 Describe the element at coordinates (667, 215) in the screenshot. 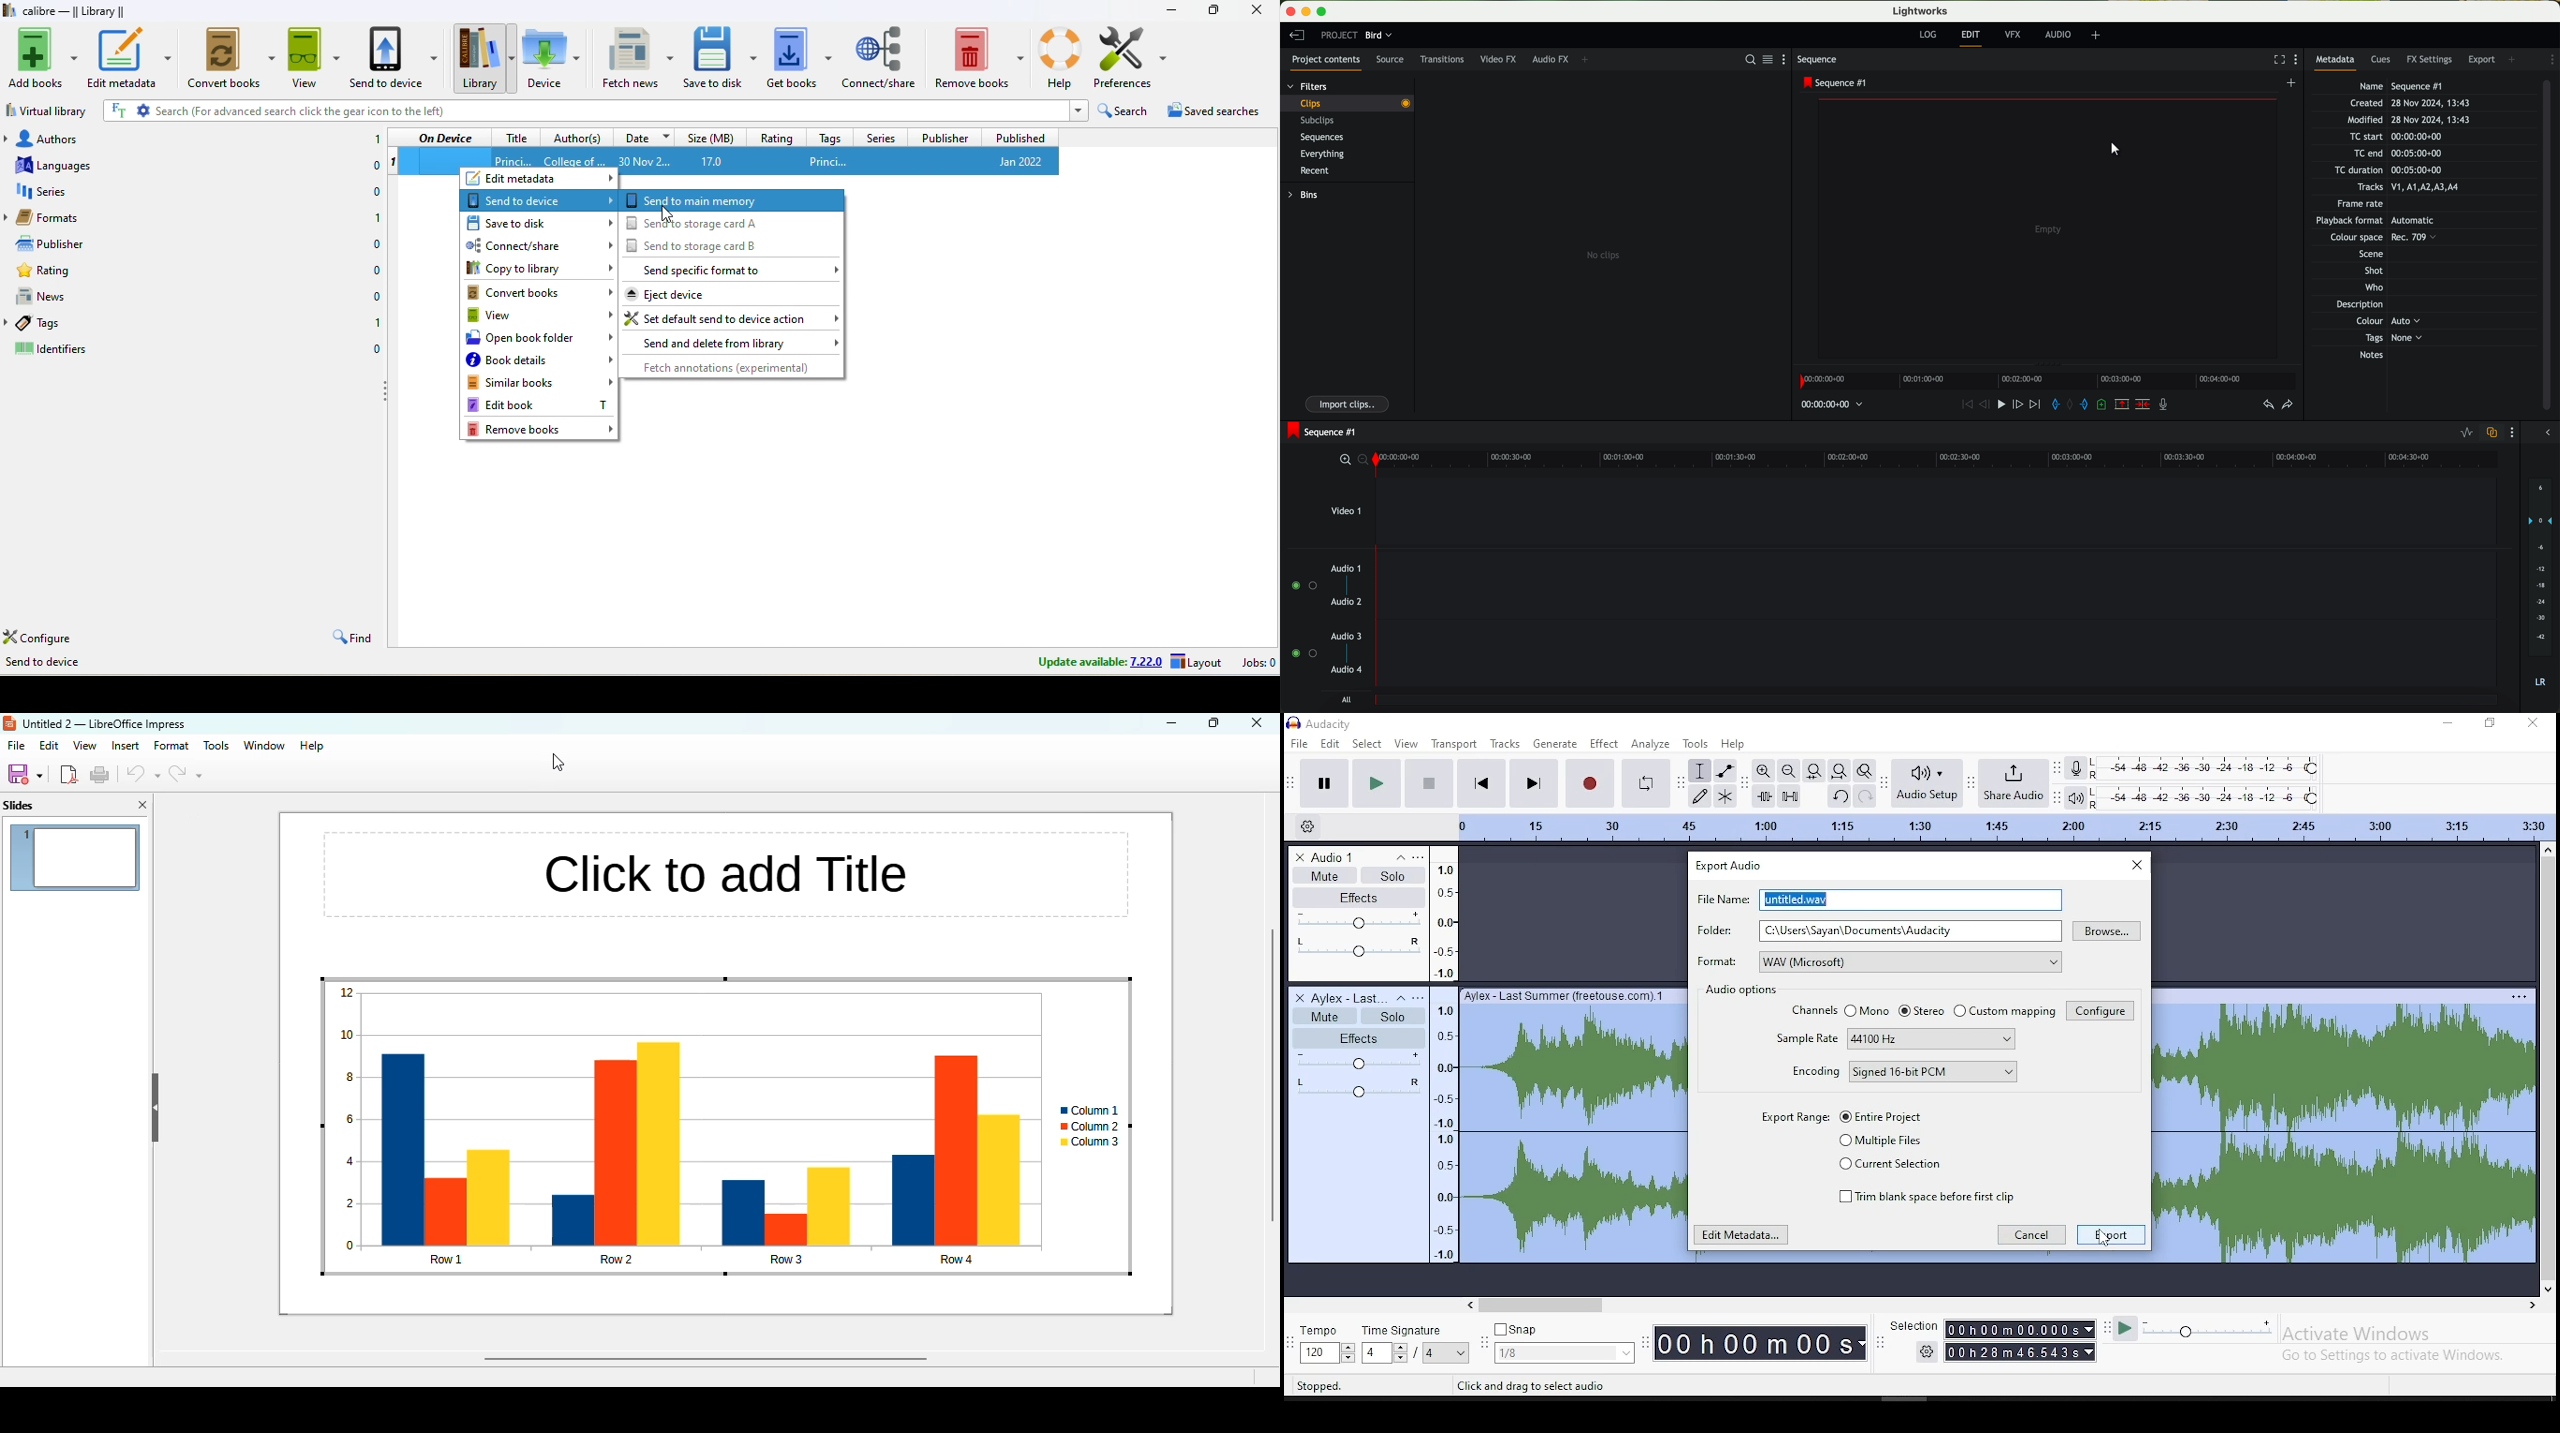

I see `cursor` at that location.